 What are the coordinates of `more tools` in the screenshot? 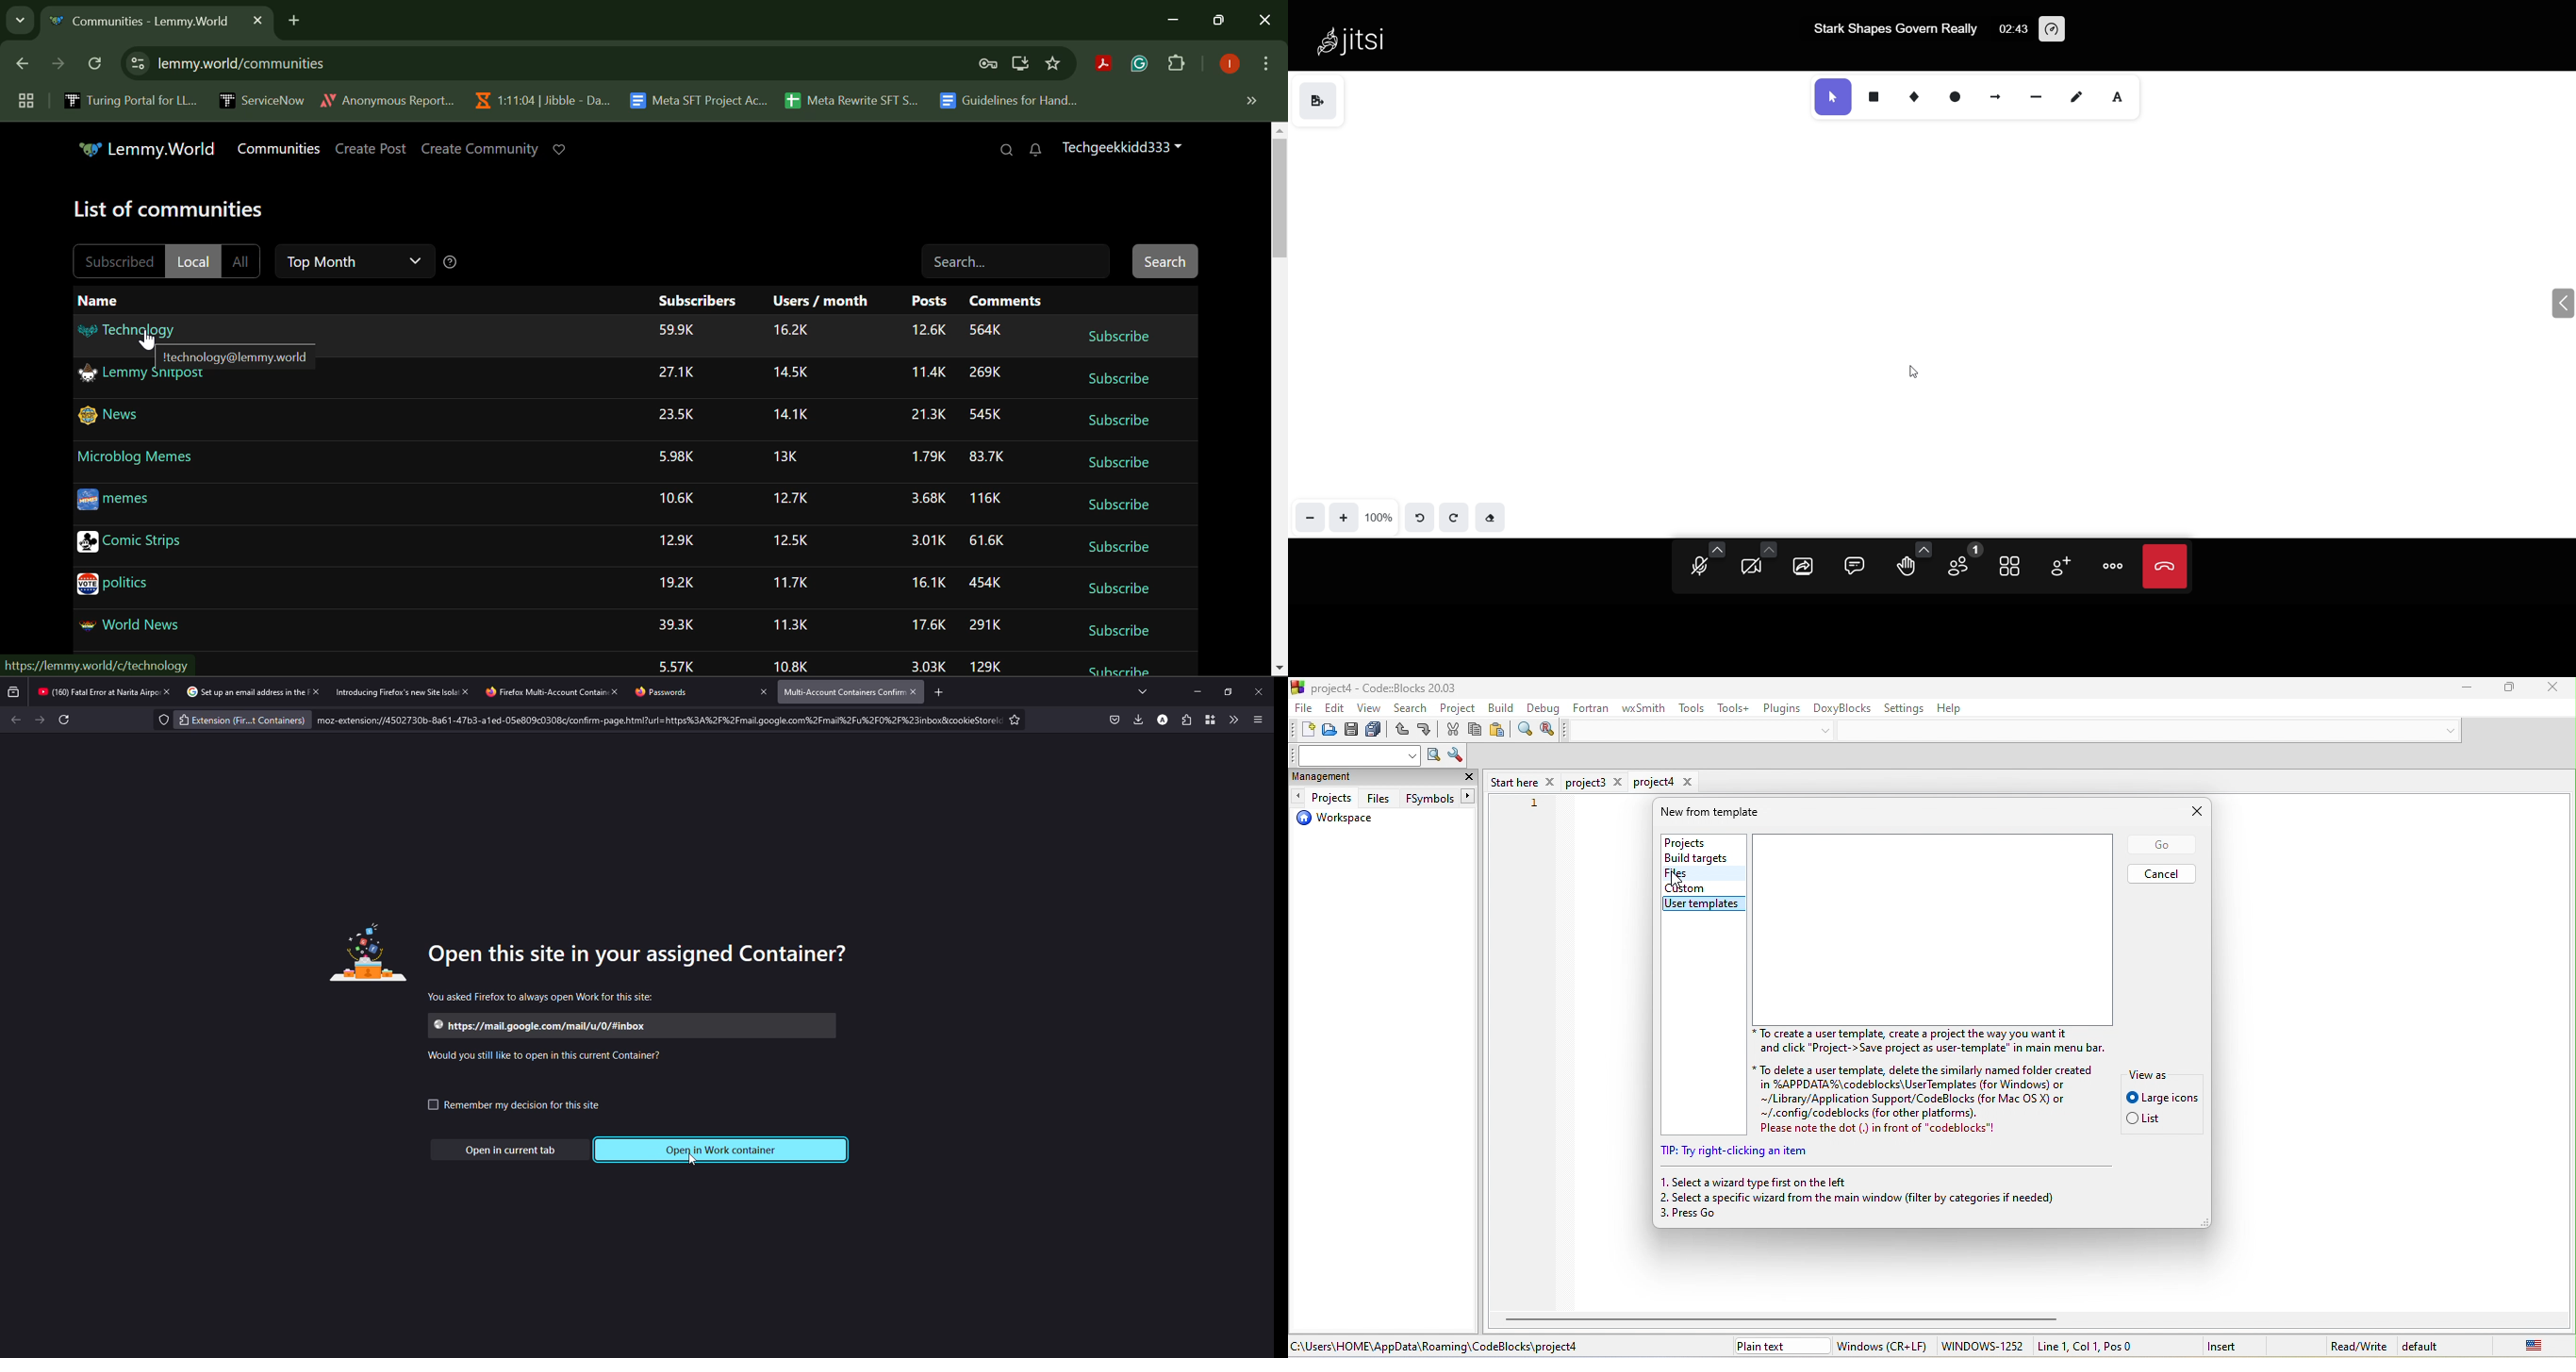 It's located at (1232, 718).